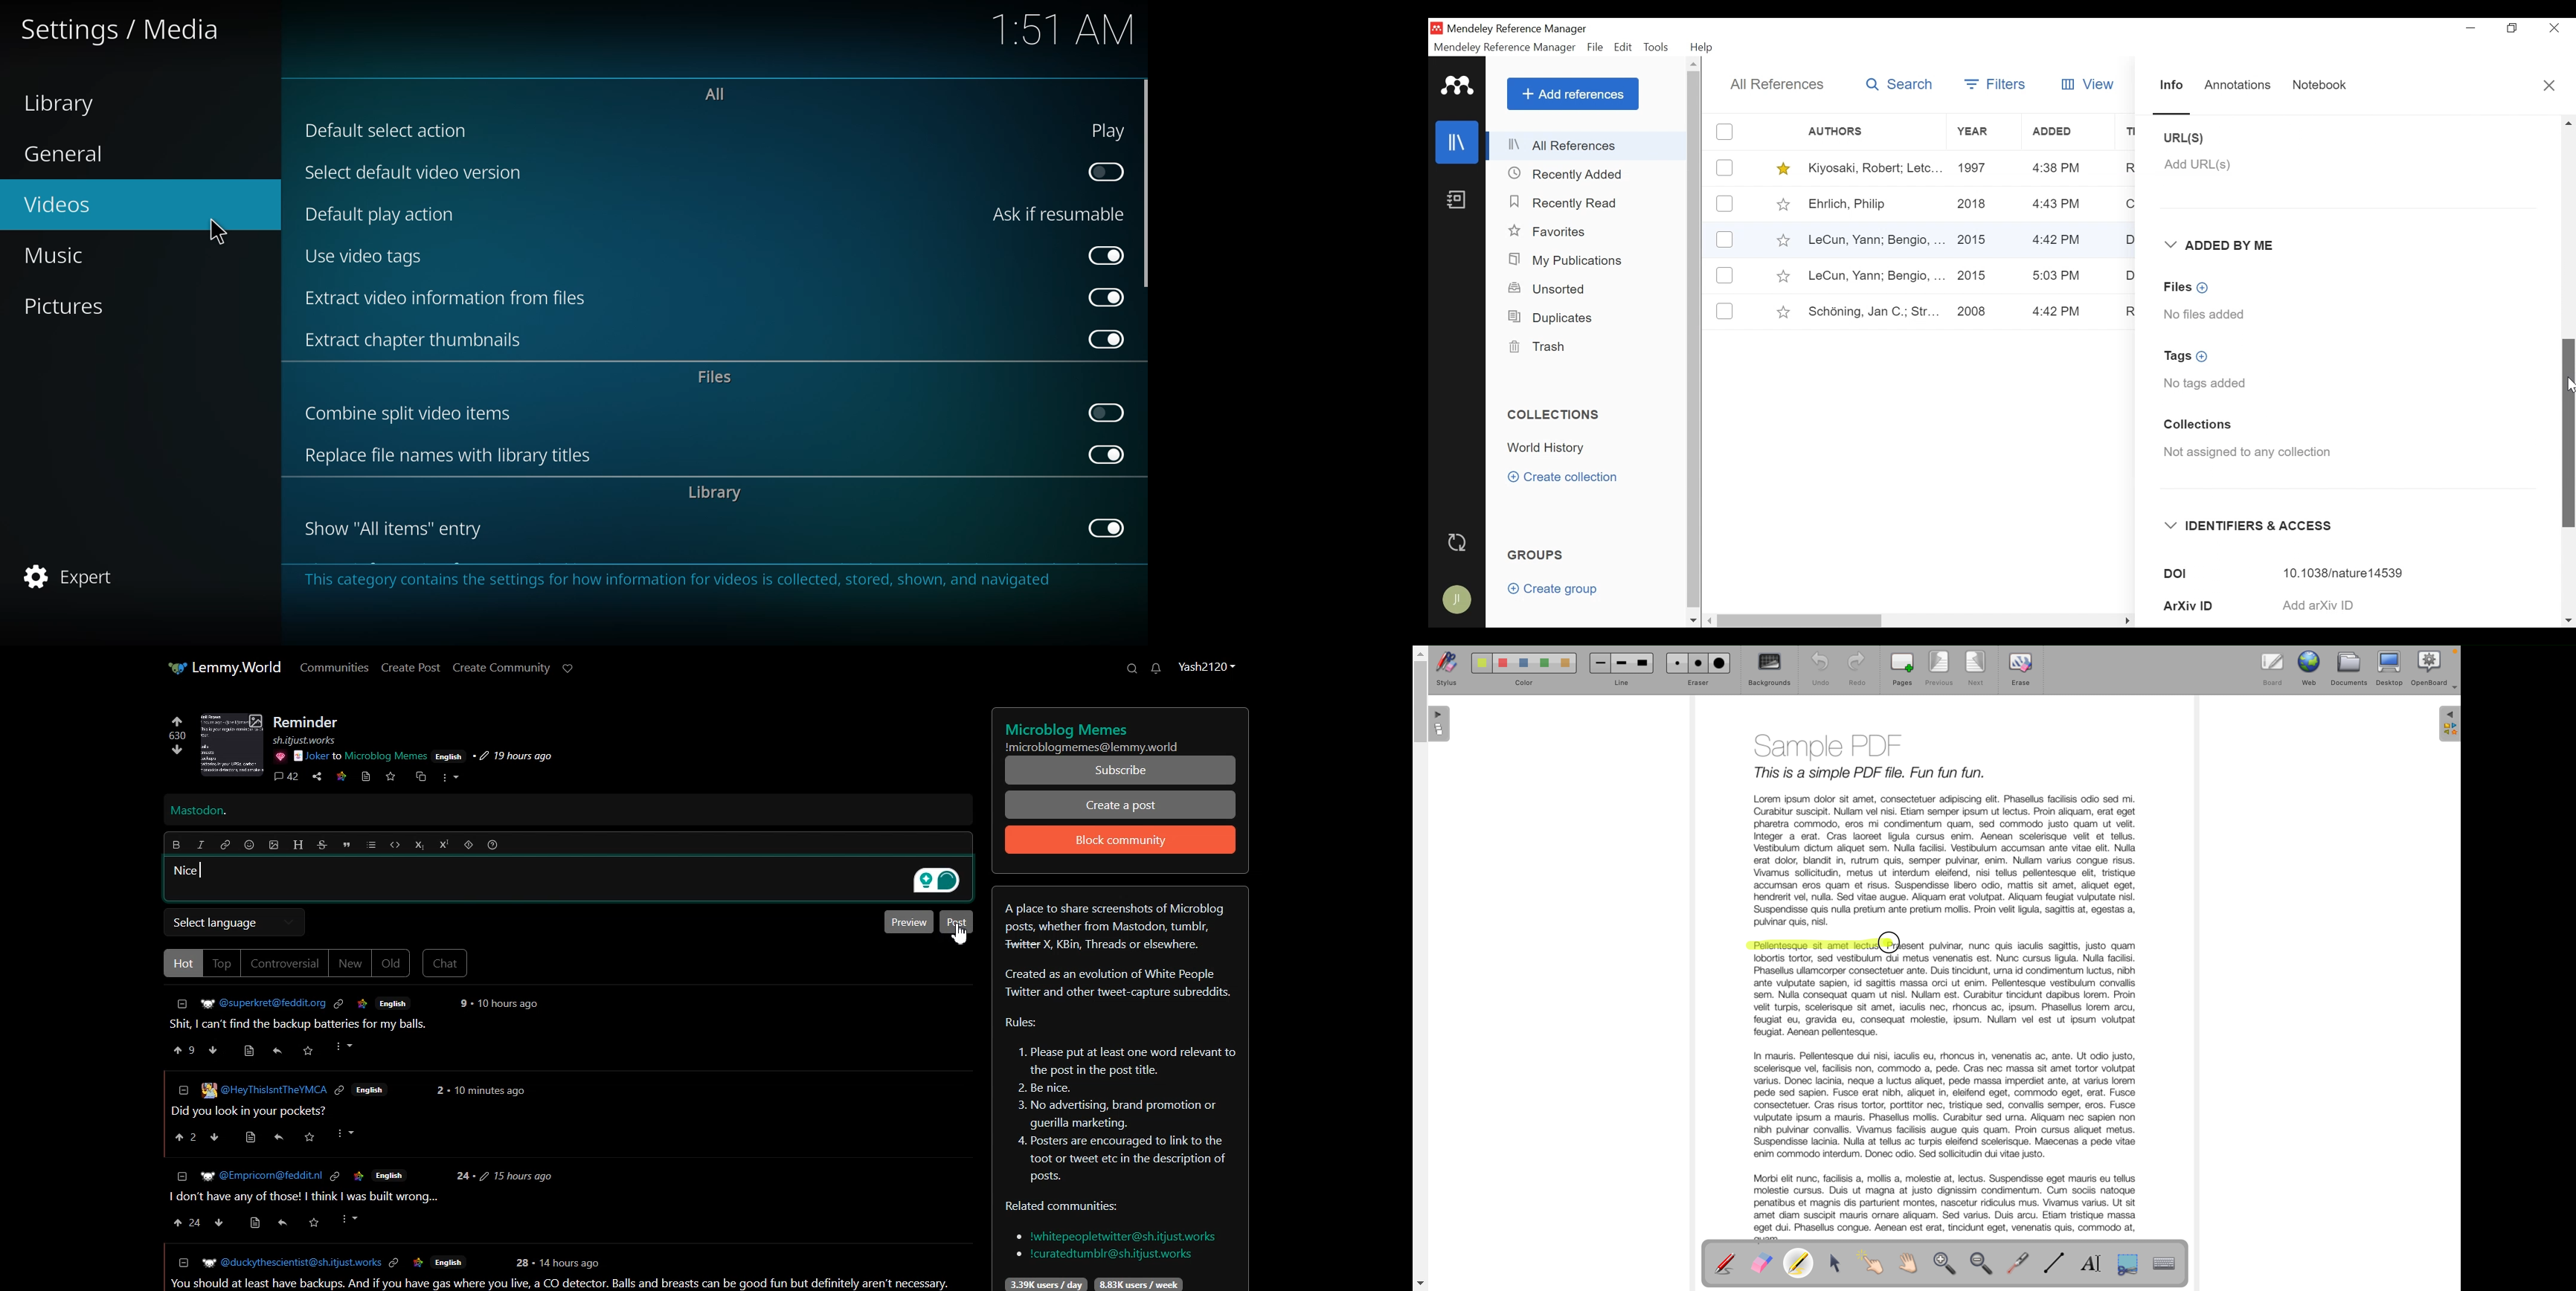 This screenshot has height=1316, width=2576. Describe the element at coordinates (72, 308) in the screenshot. I see `pictures` at that location.